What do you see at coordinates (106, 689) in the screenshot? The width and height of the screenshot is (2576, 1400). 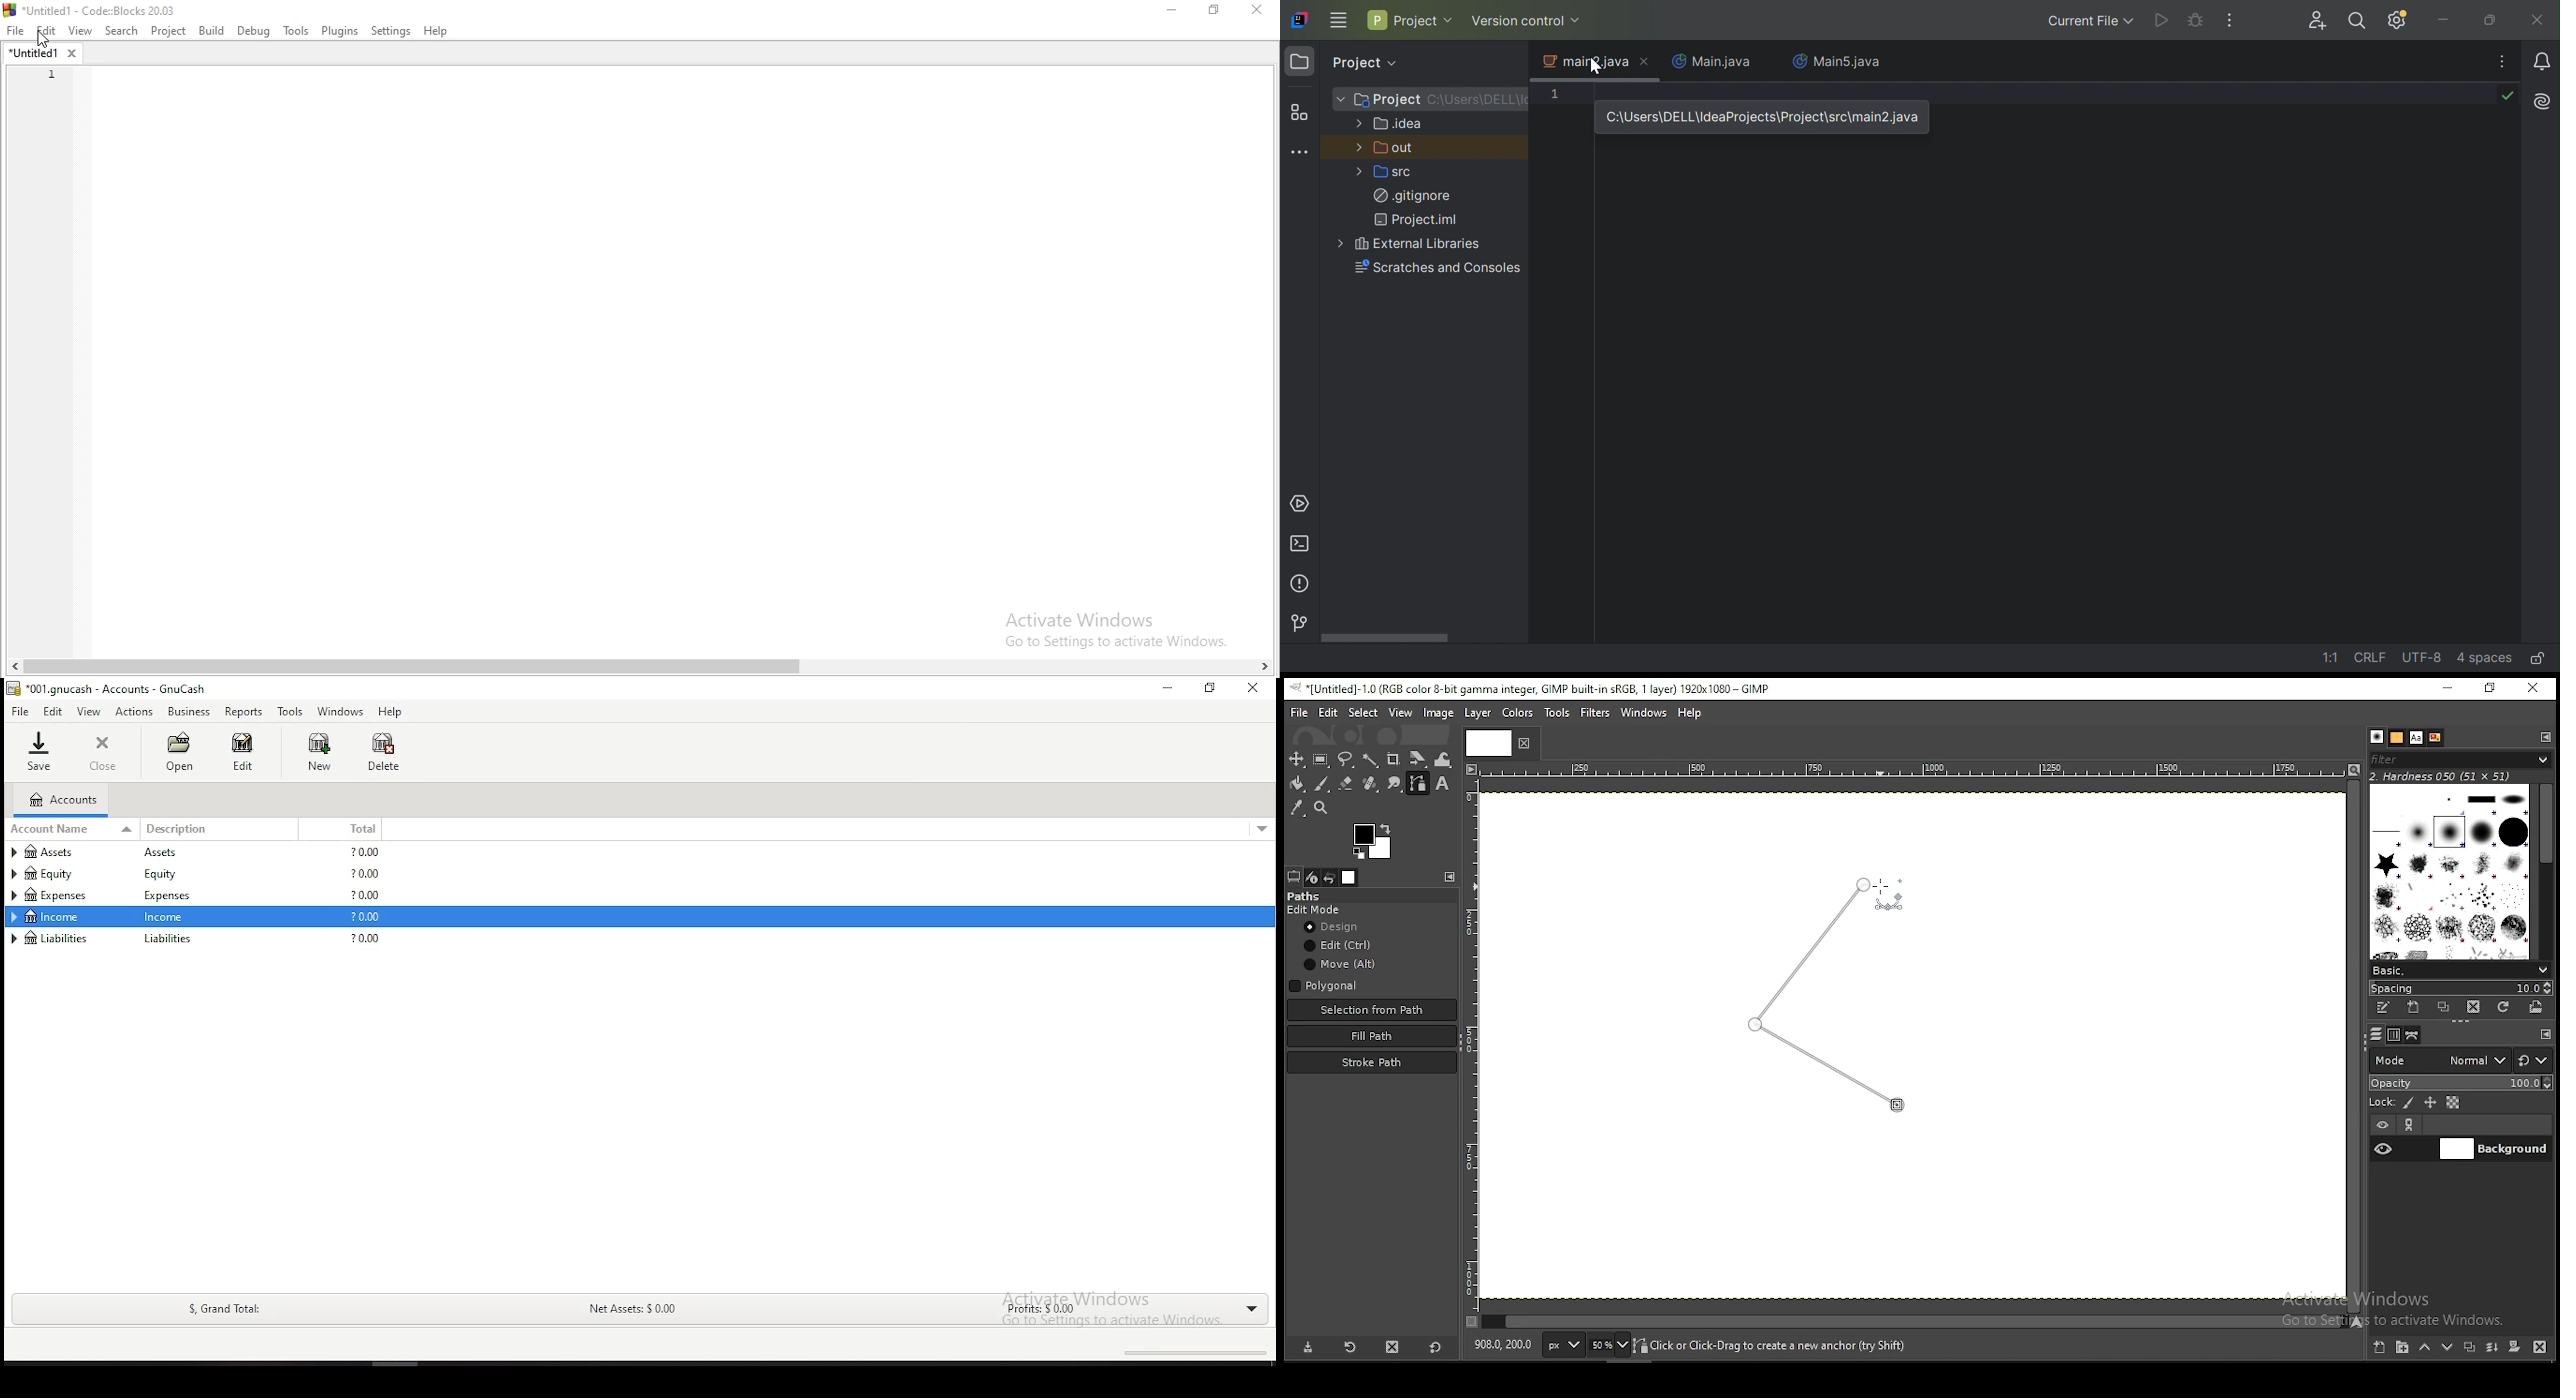 I see `*001.gnucash - accounts - GnuCash` at bounding box center [106, 689].